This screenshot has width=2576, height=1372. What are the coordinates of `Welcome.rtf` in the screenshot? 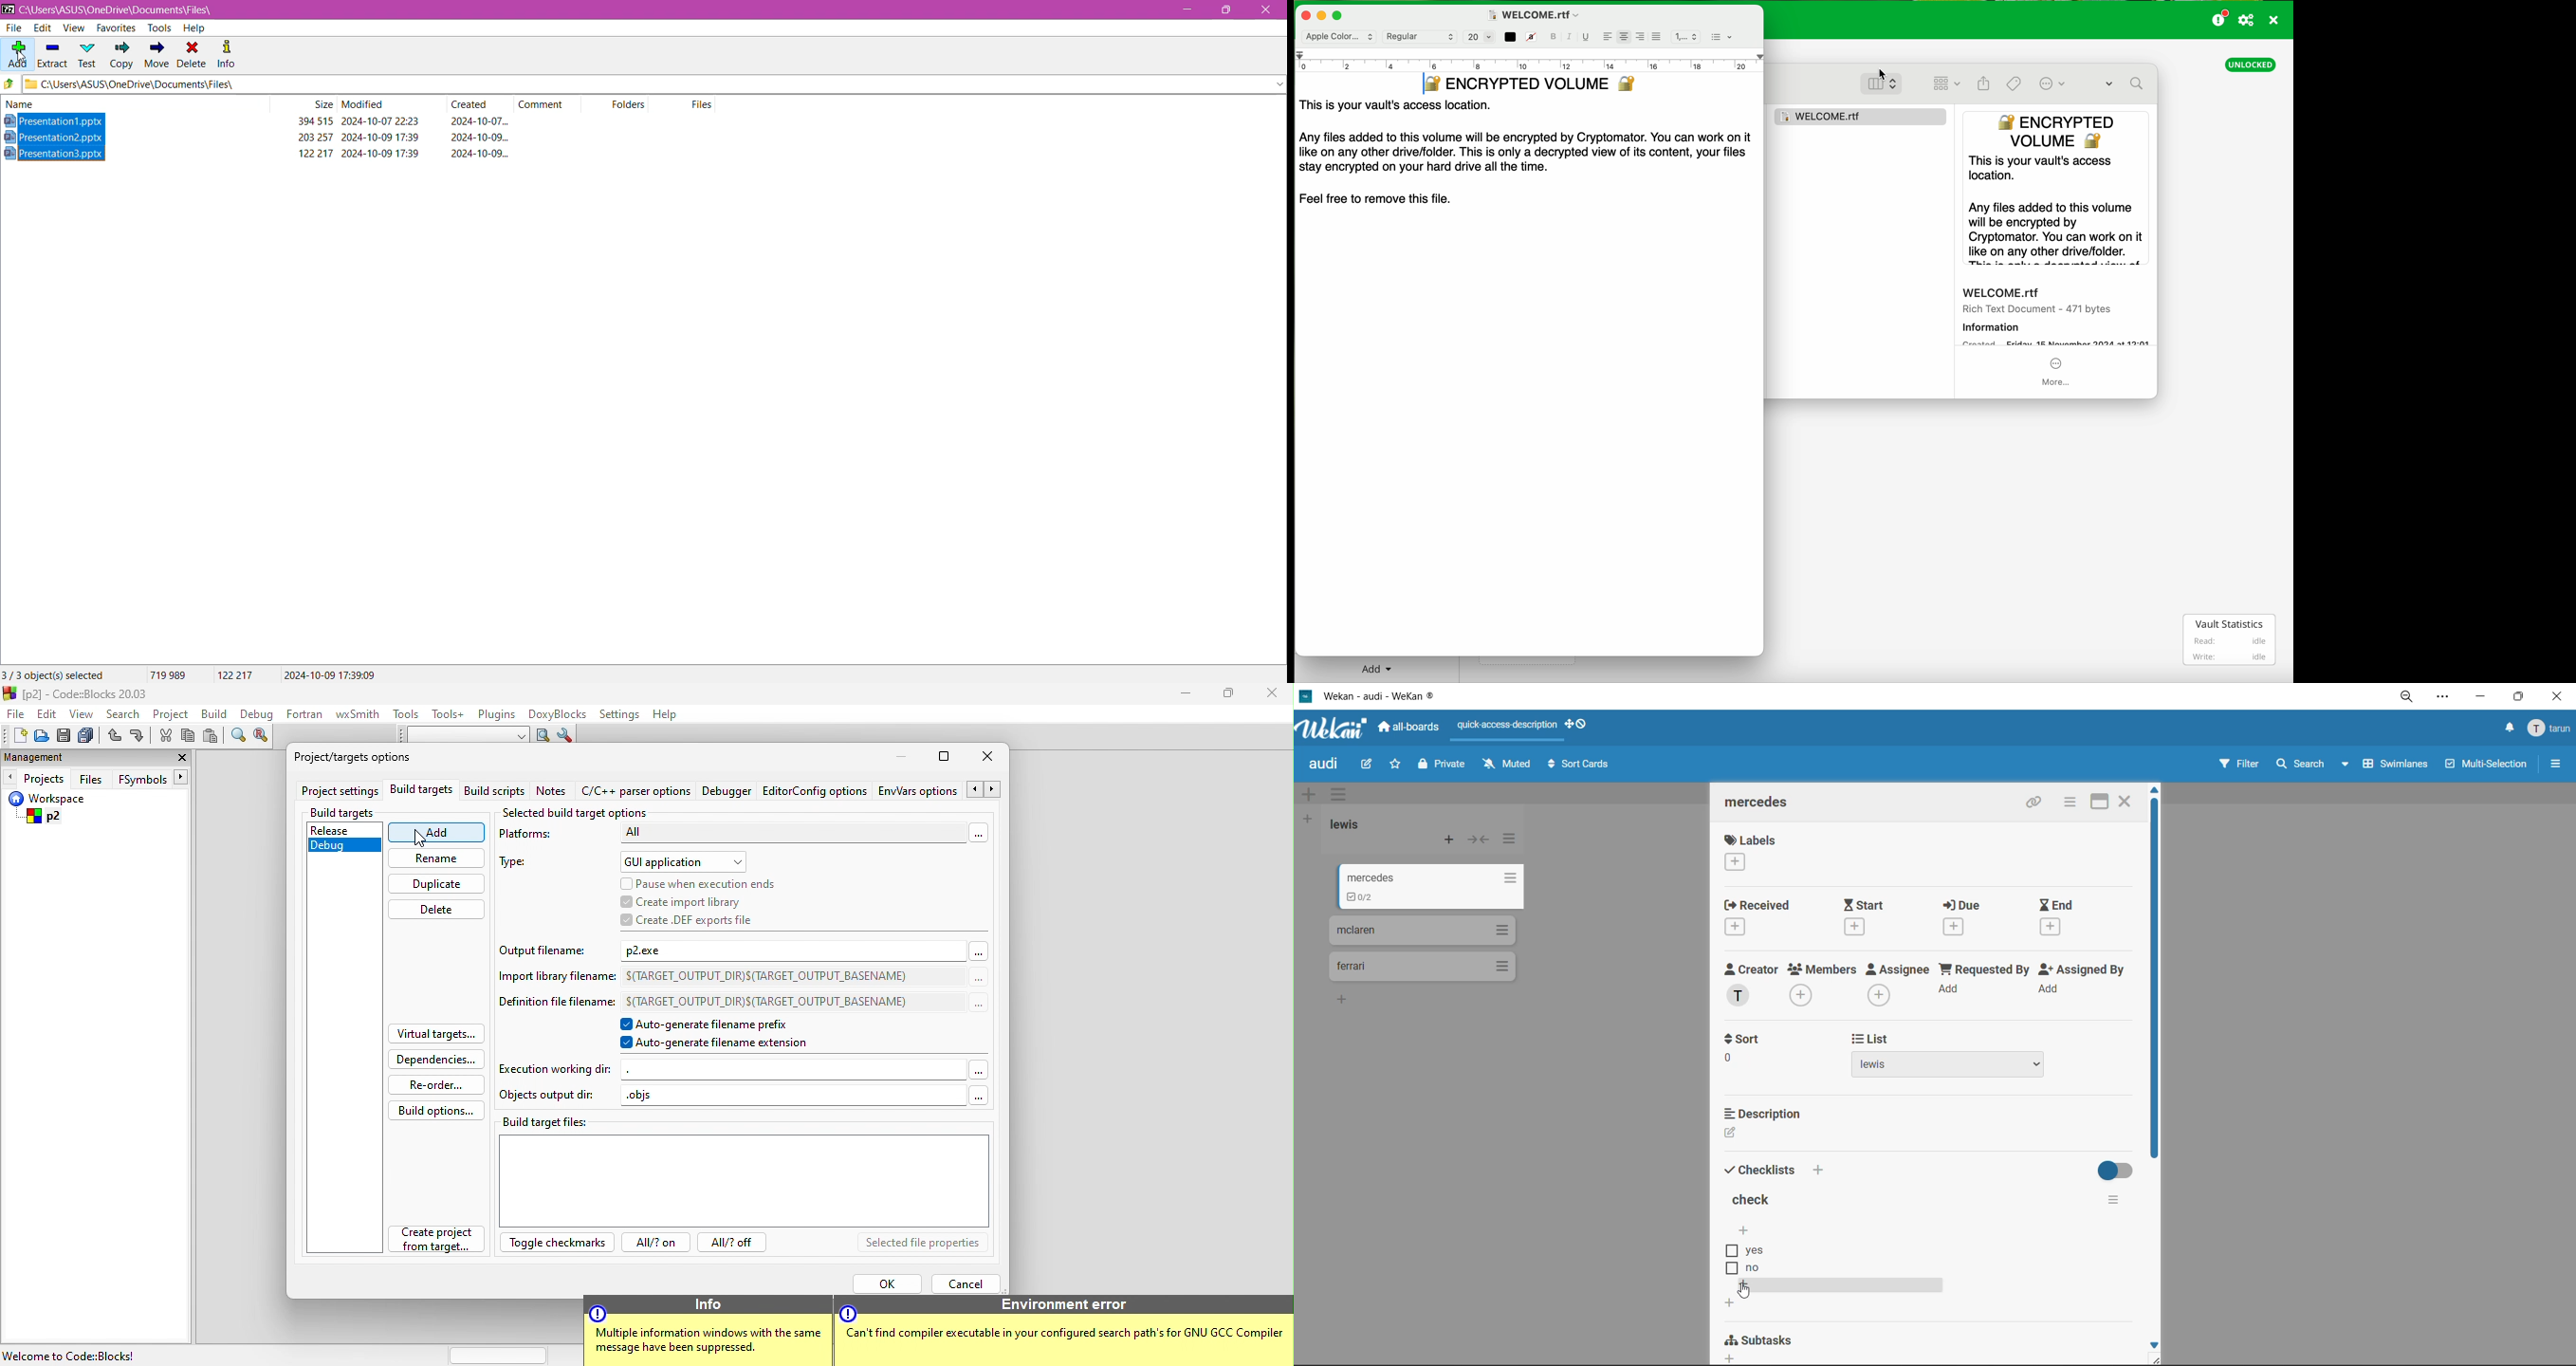 It's located at (1863, 114).